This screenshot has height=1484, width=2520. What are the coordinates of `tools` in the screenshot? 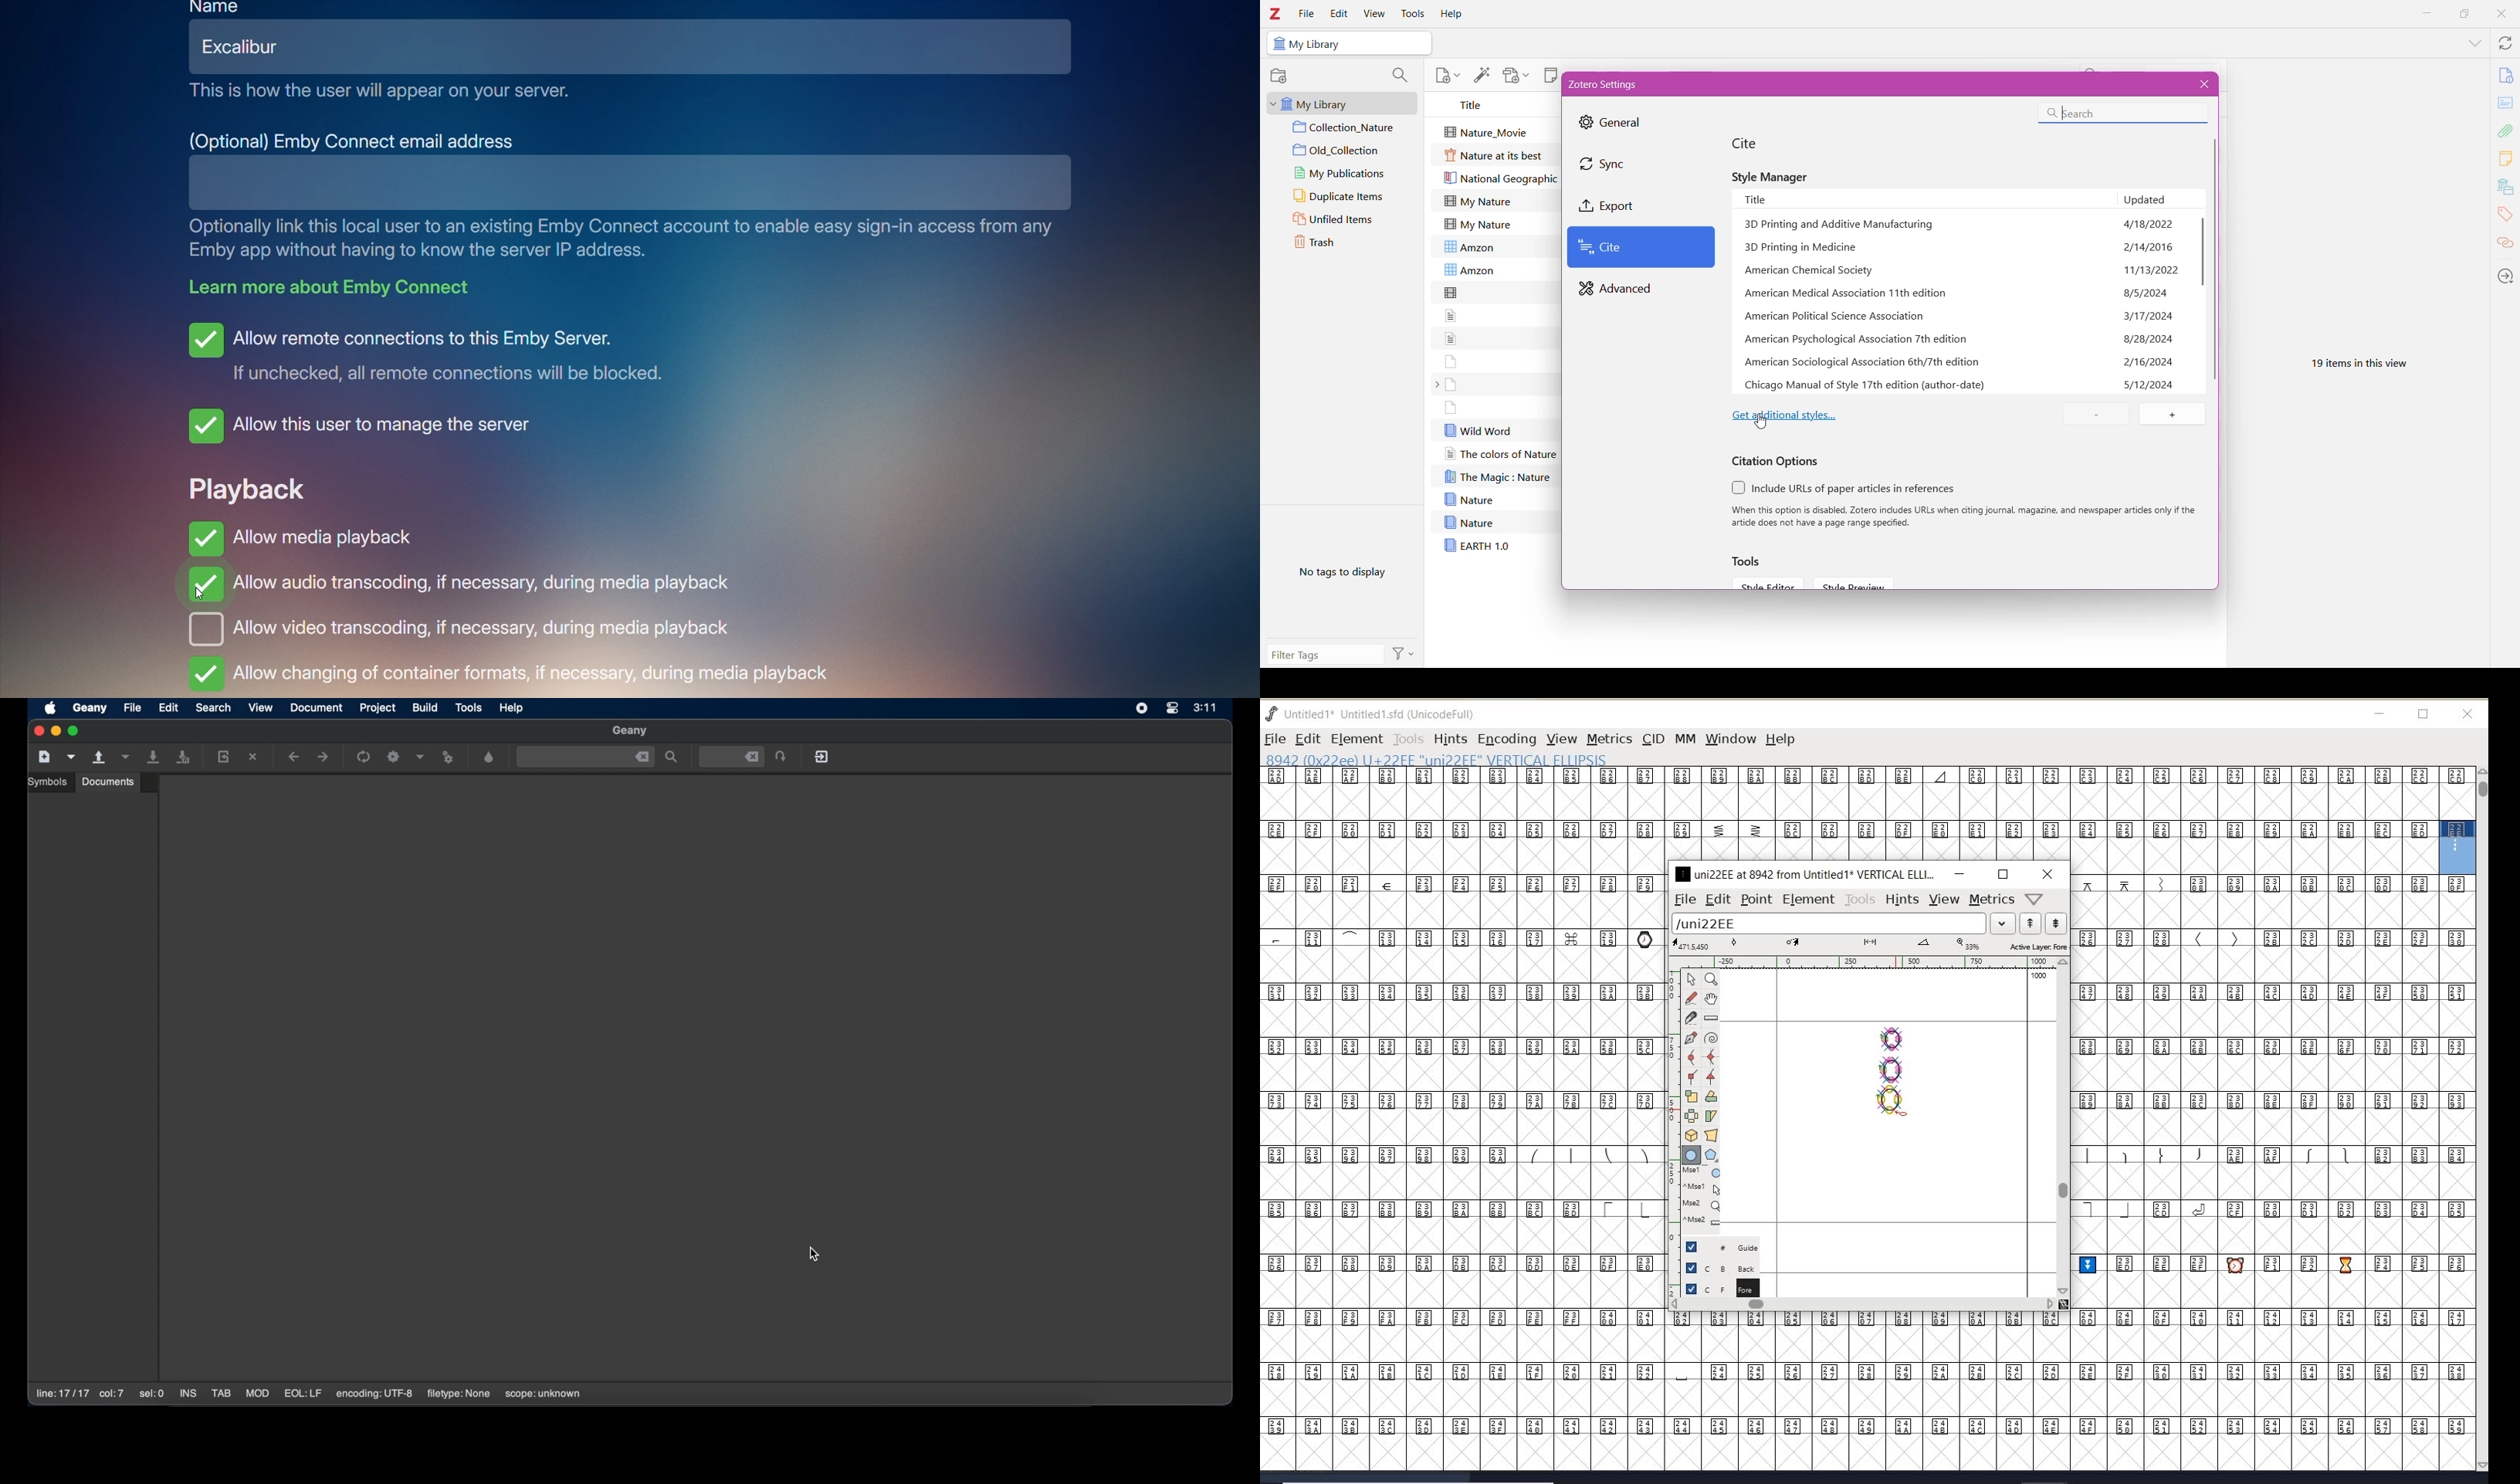 It's located at (1861, 900).